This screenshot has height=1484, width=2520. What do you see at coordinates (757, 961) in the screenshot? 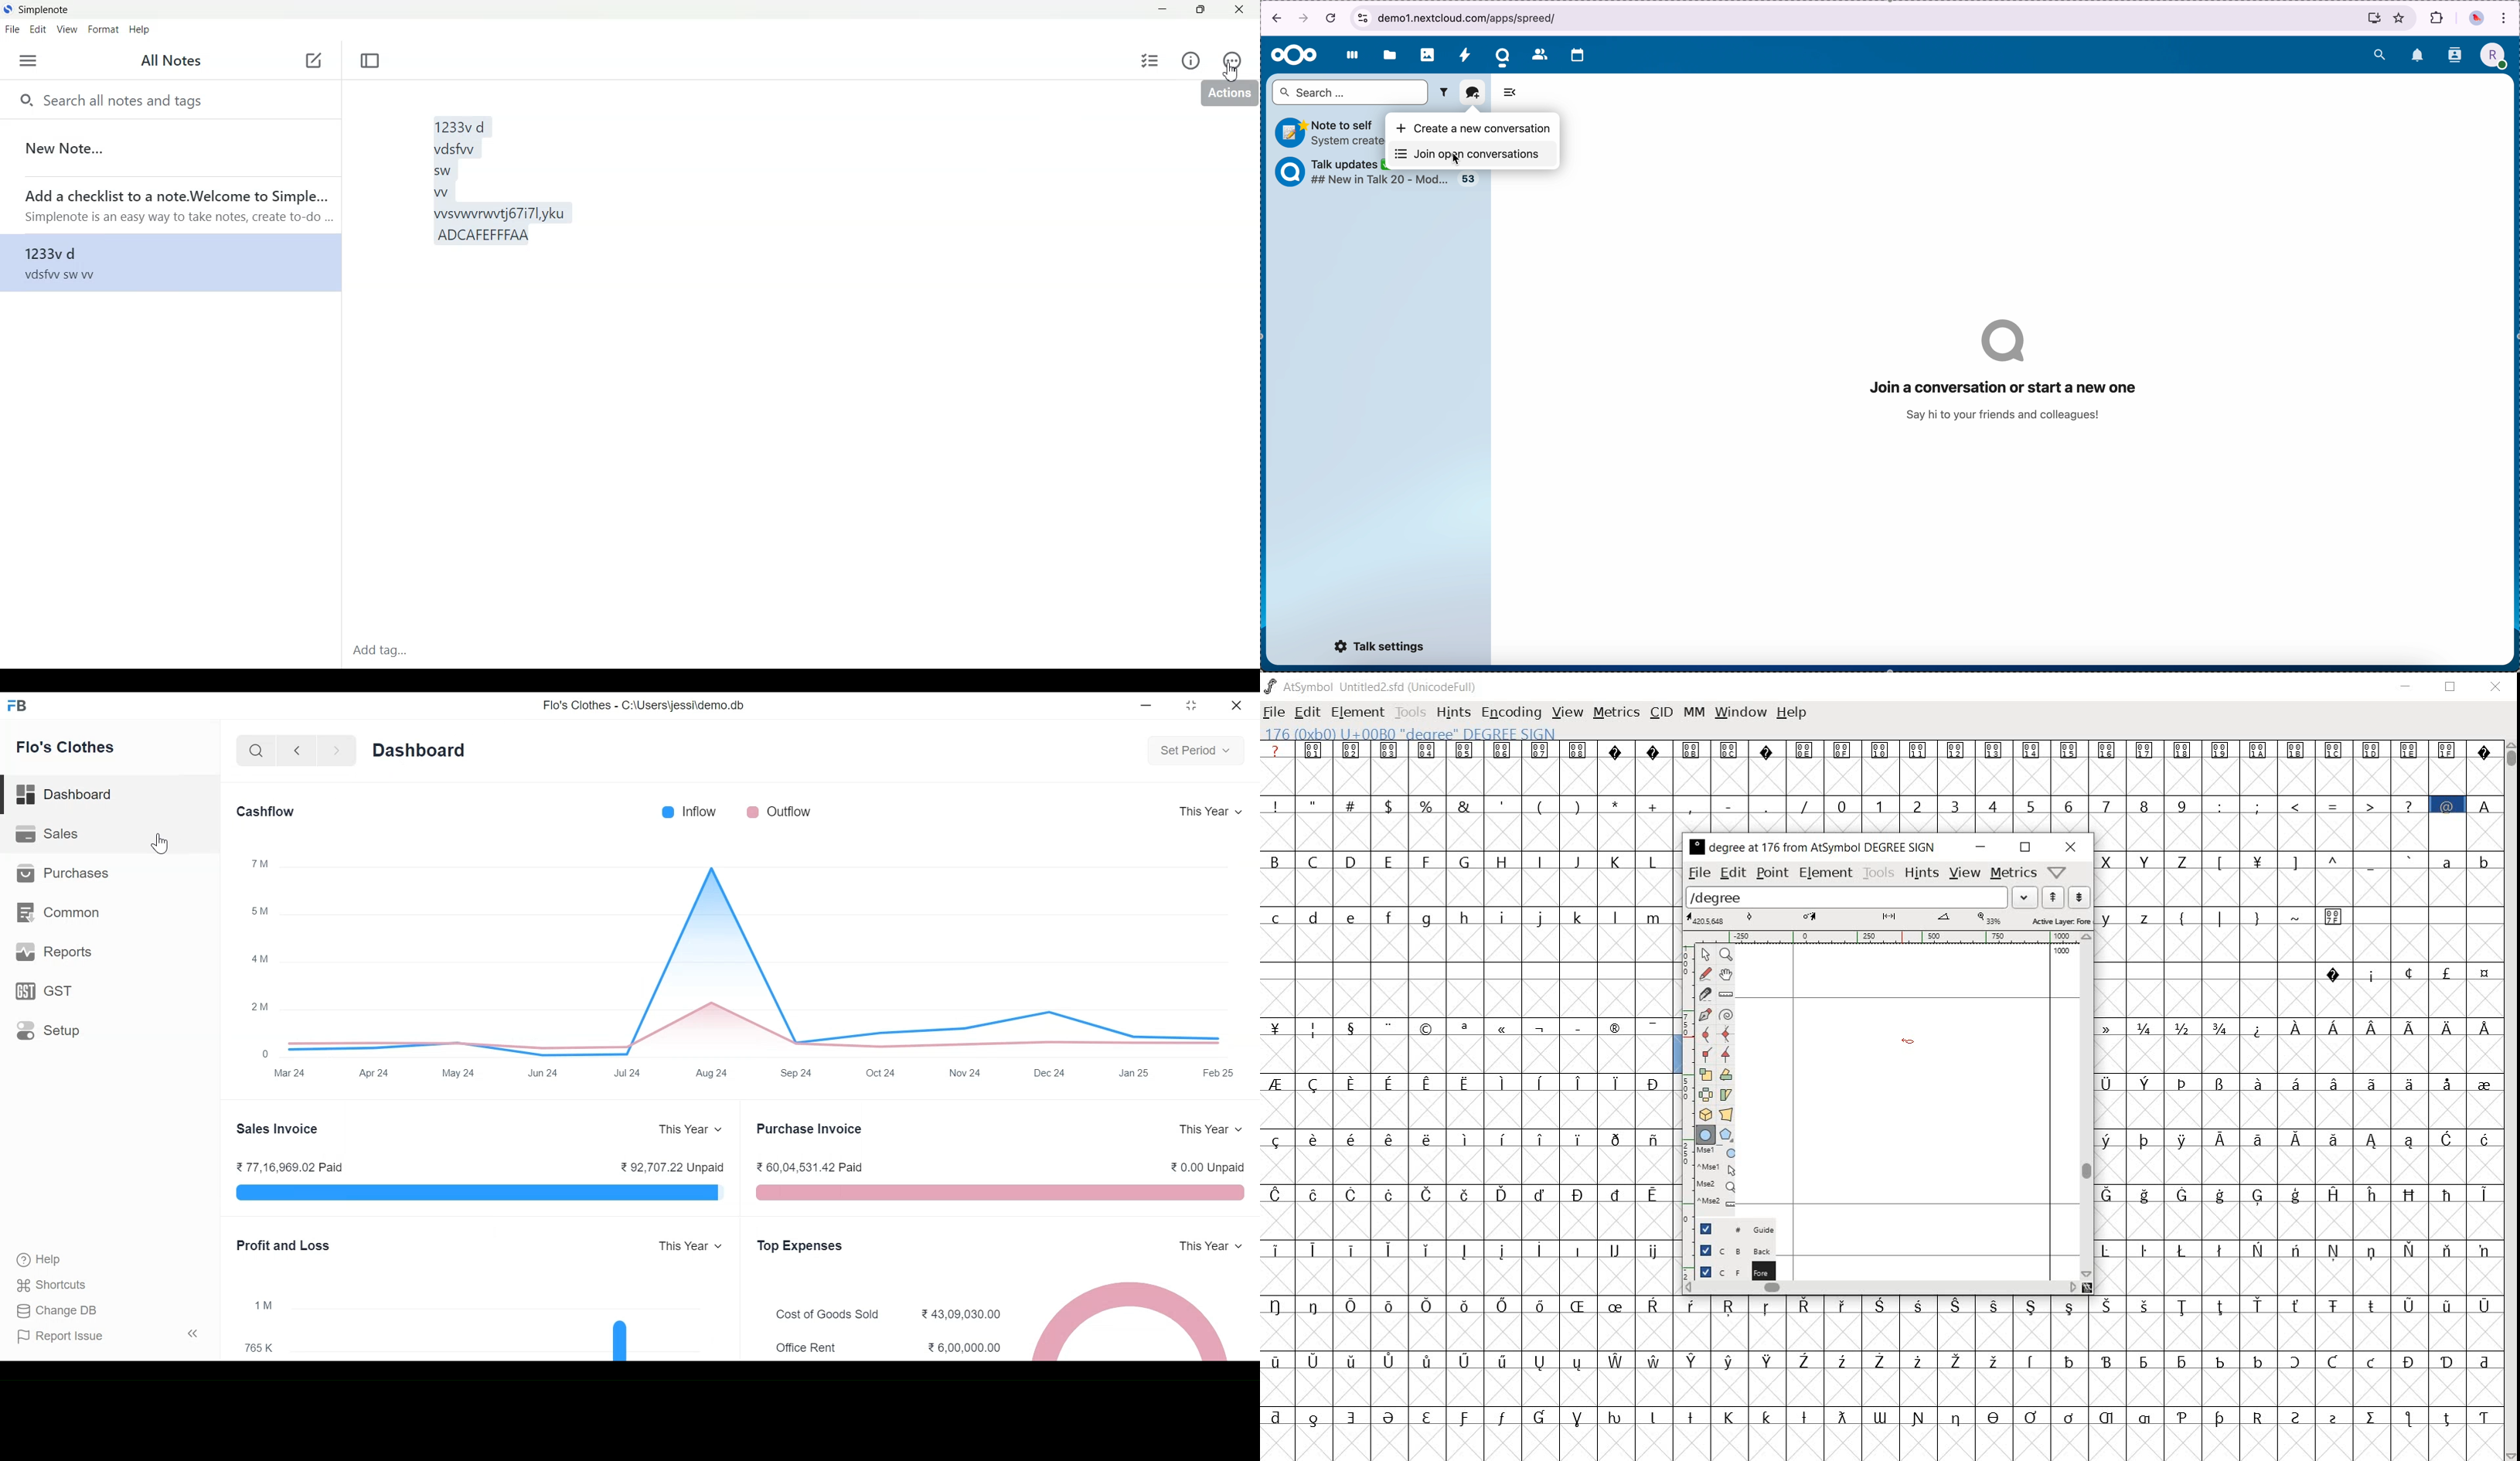
I see `line graph visual representation of the total inflow and outflow of Flo's Clothes yearly` at bounding box center [757, 961].